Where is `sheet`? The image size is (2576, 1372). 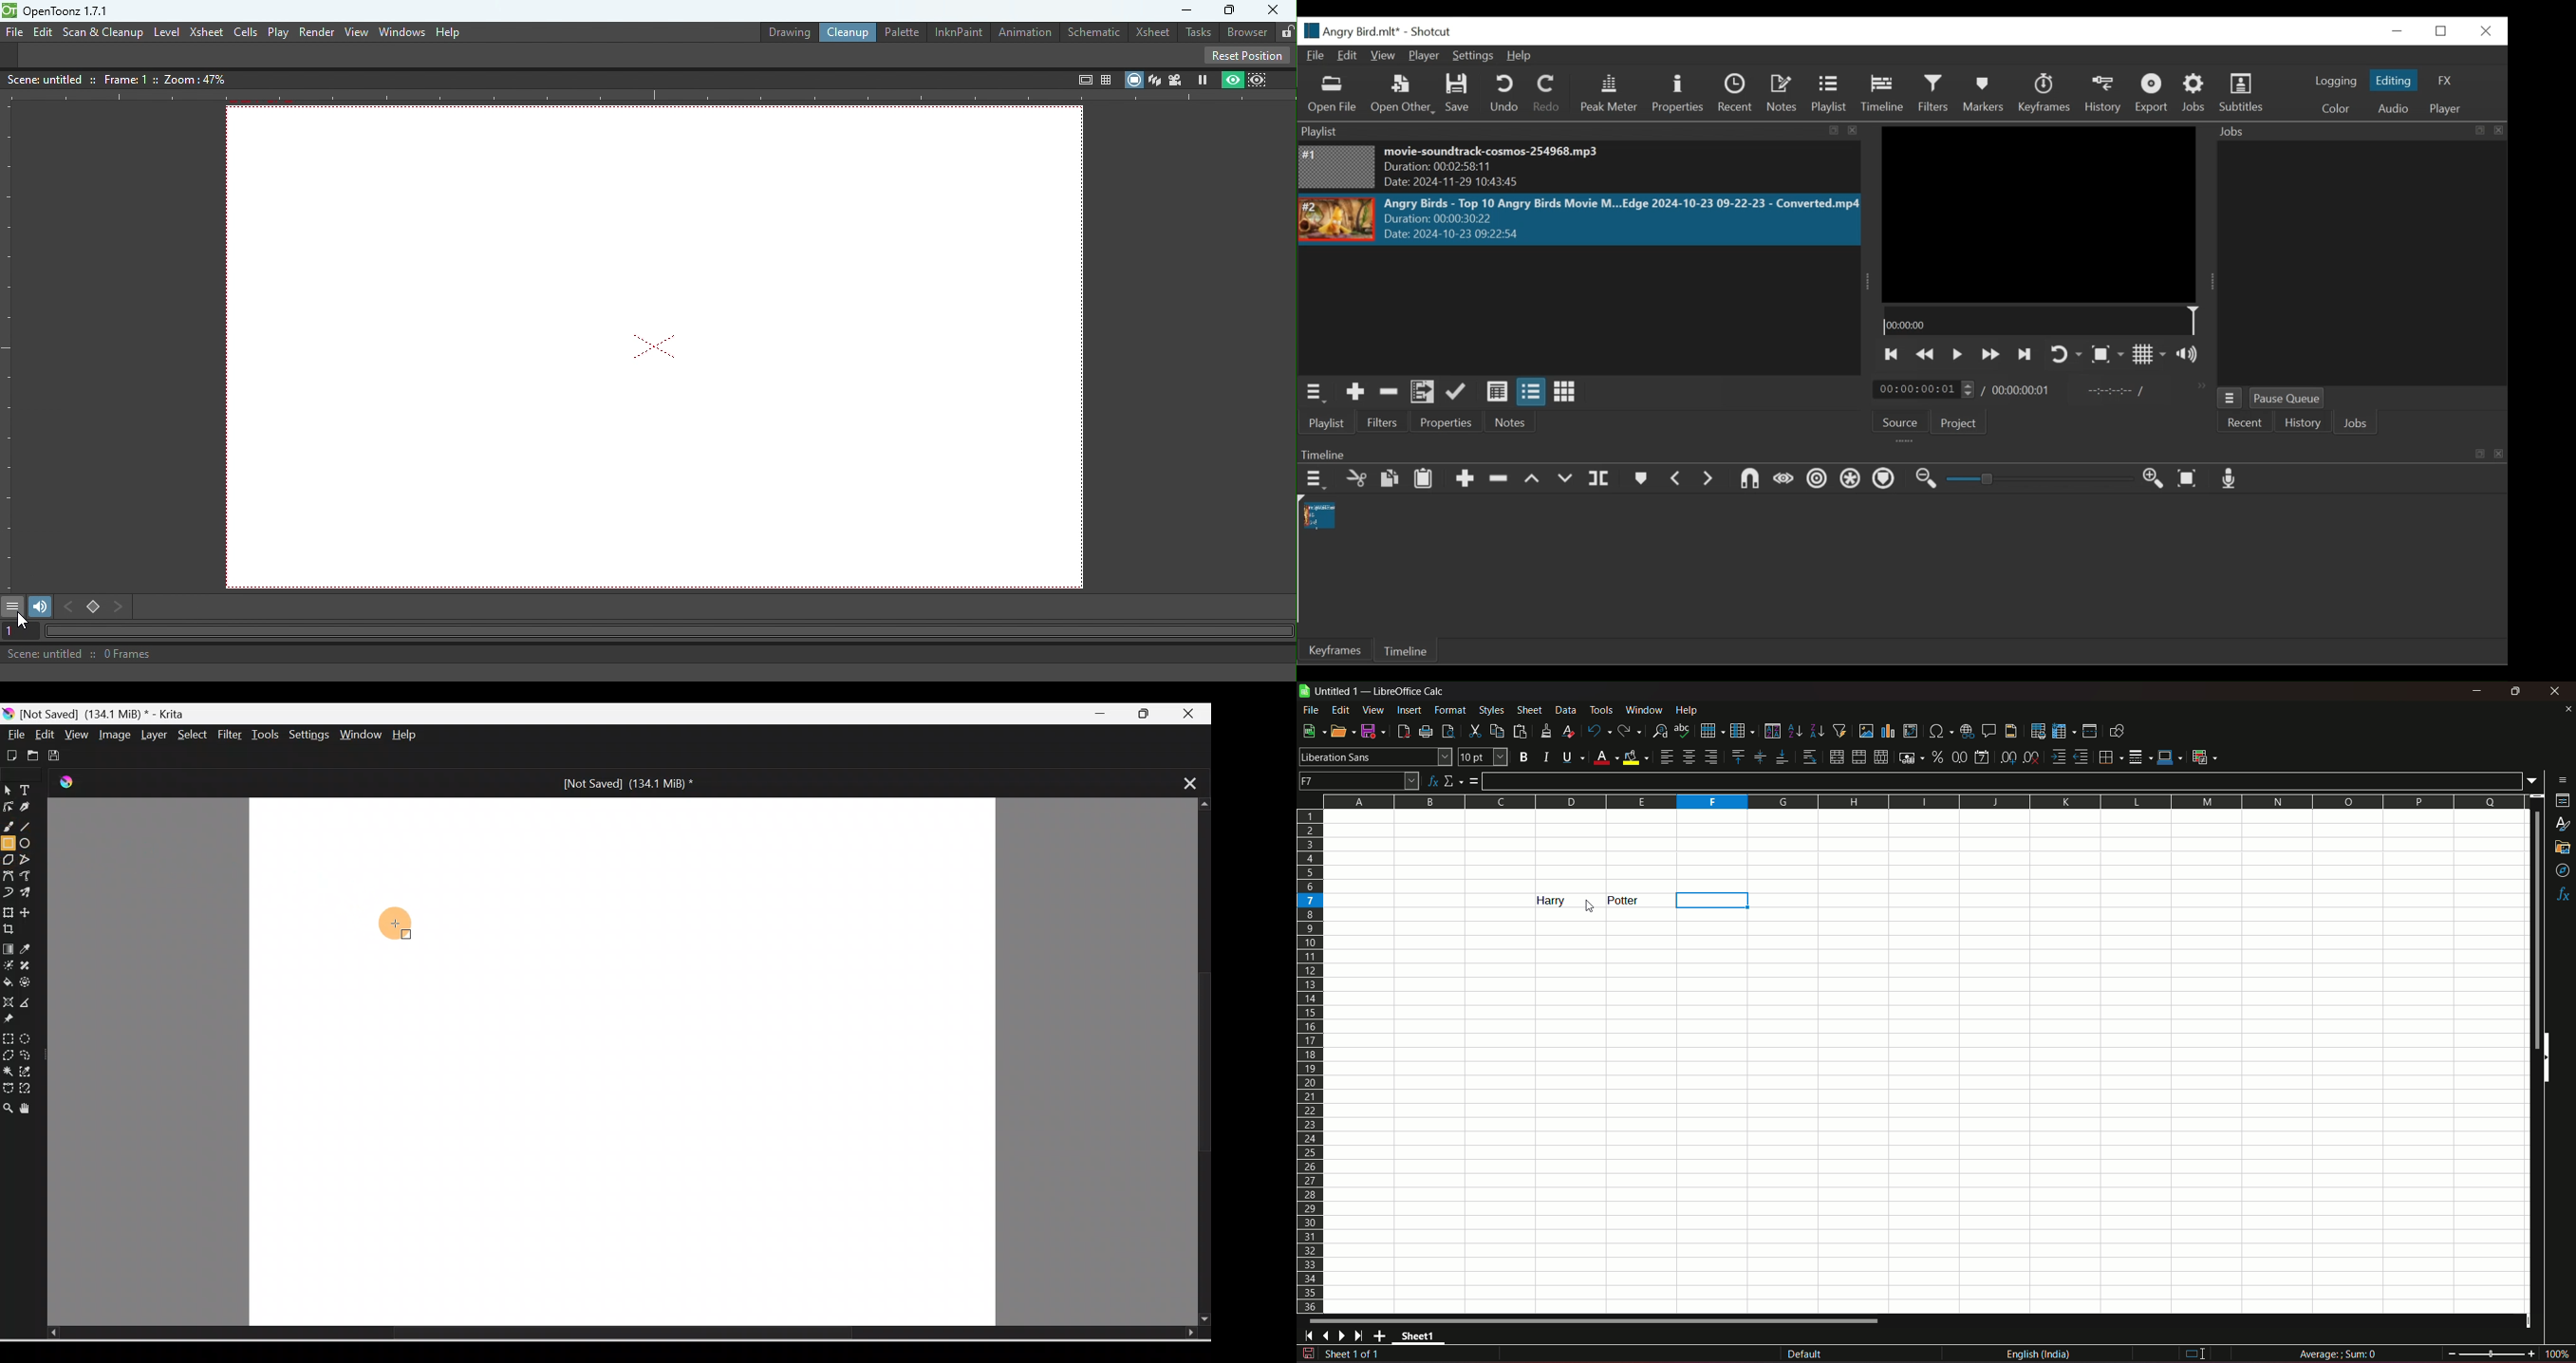
sheet is located at coordinates (1531, 710).